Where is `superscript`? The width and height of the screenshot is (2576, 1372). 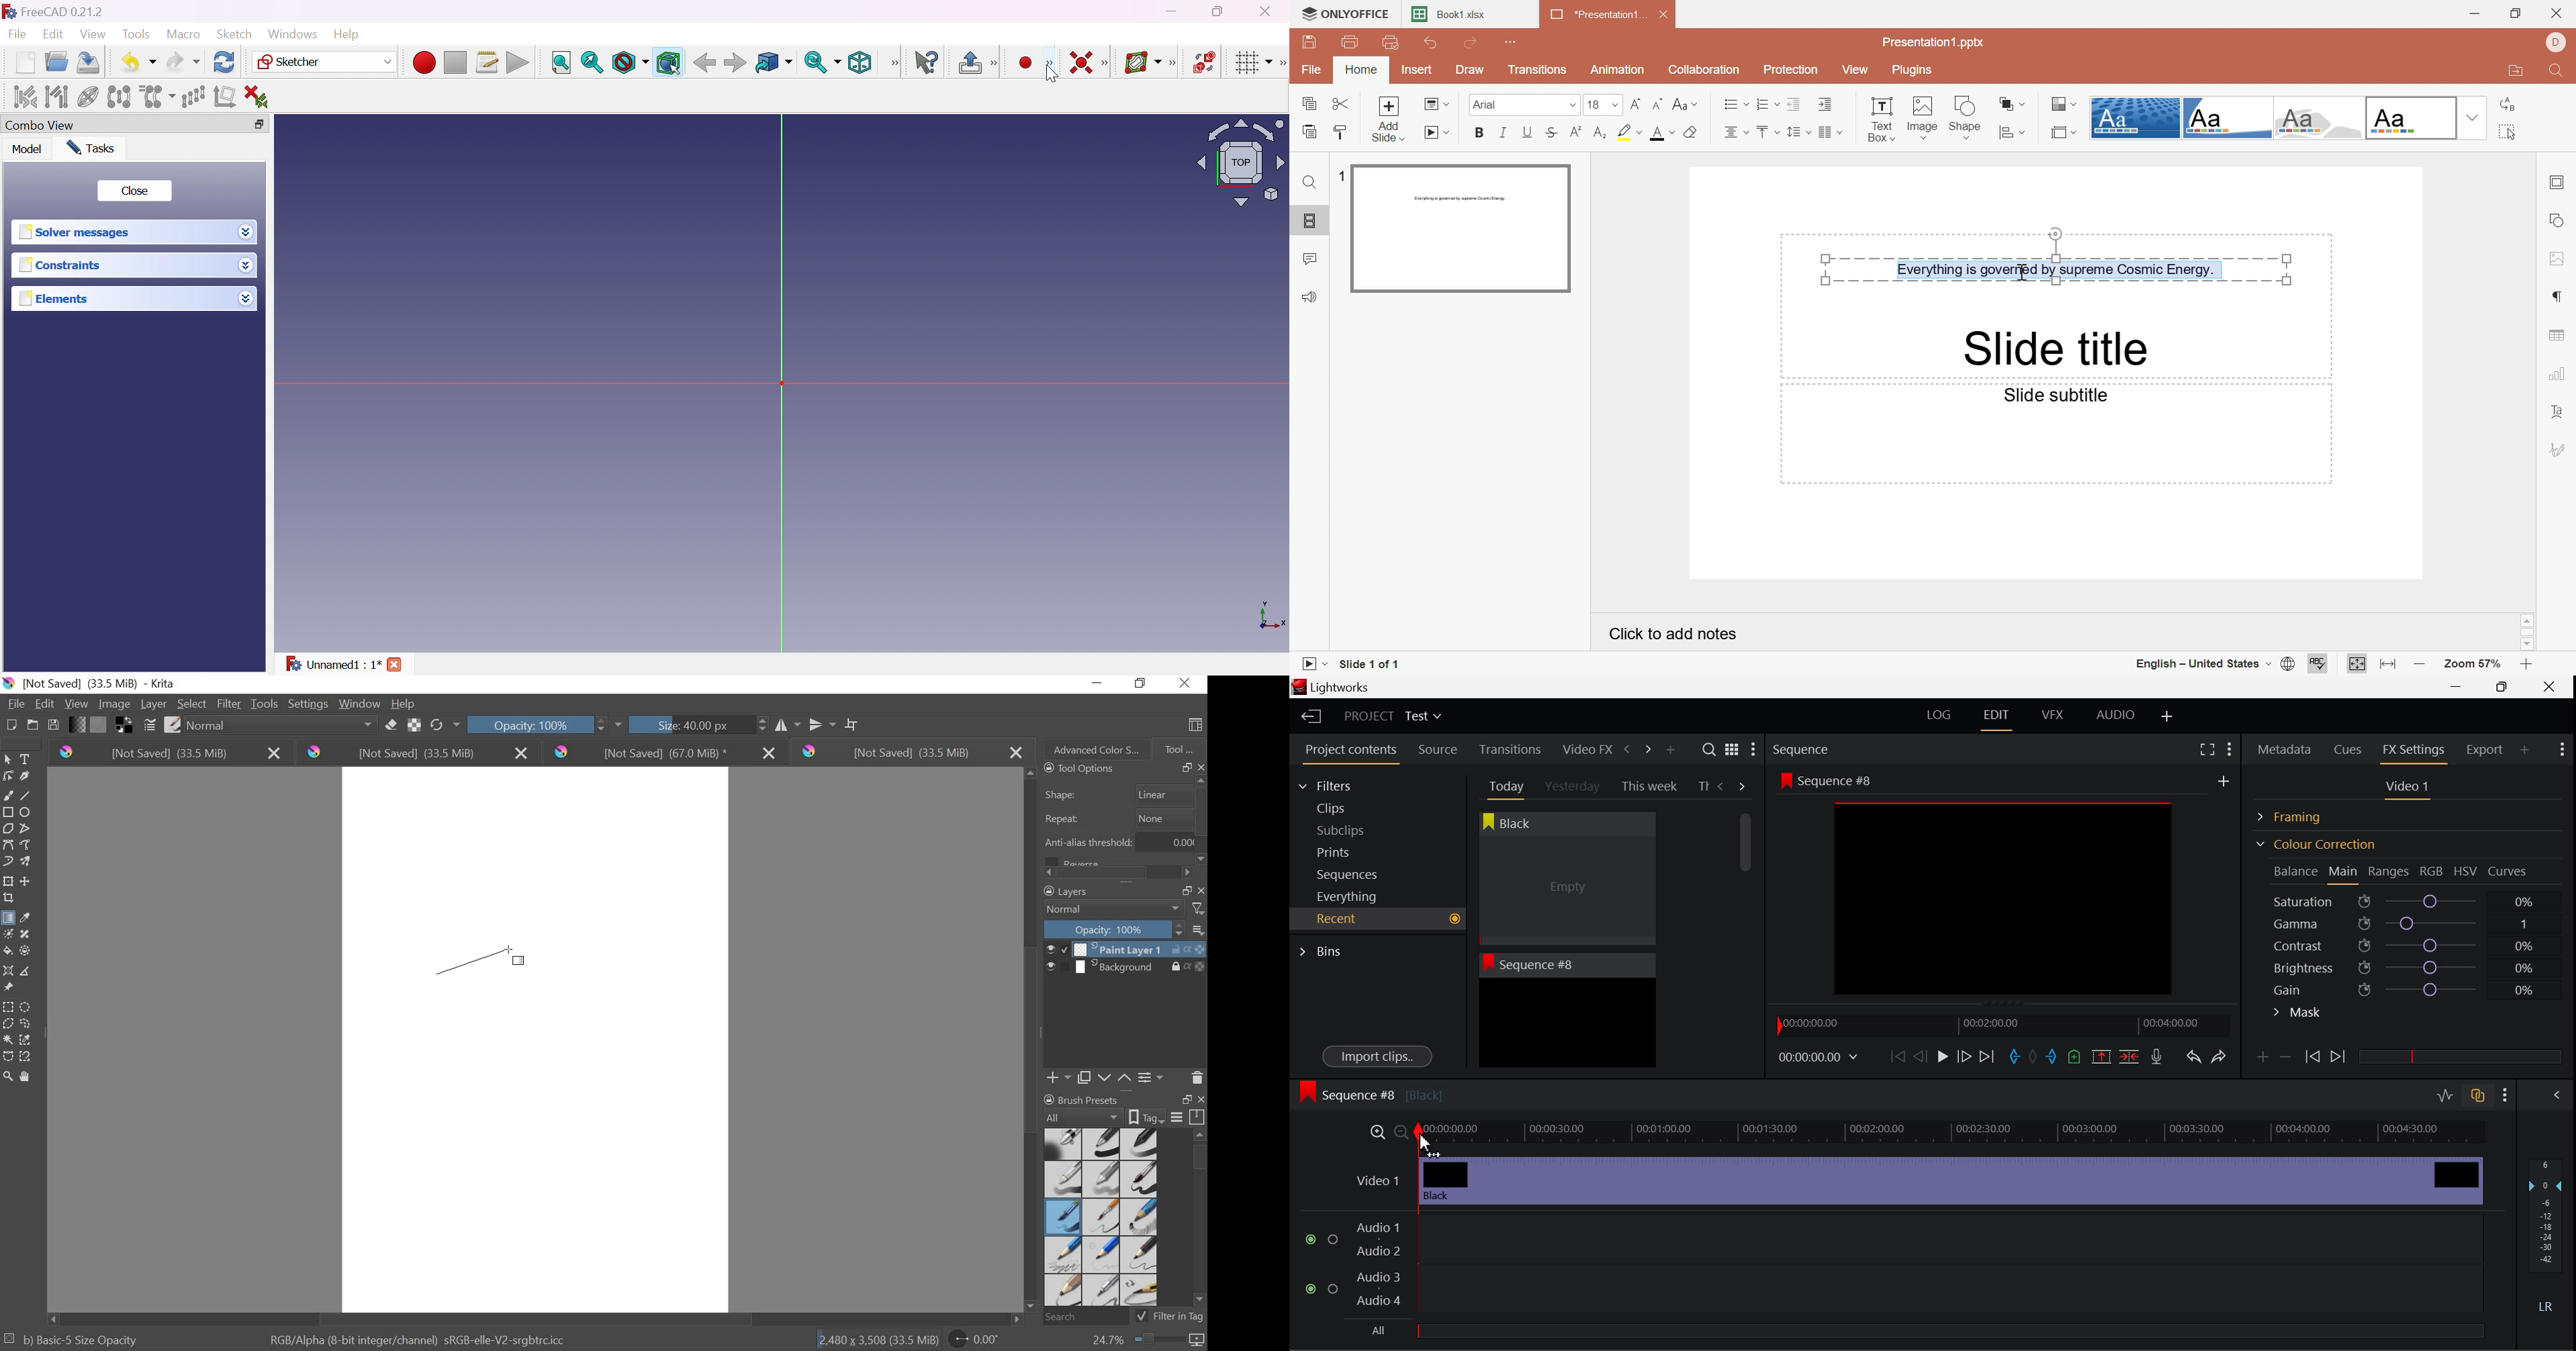 superscript is located at coordinates (1575, 131).